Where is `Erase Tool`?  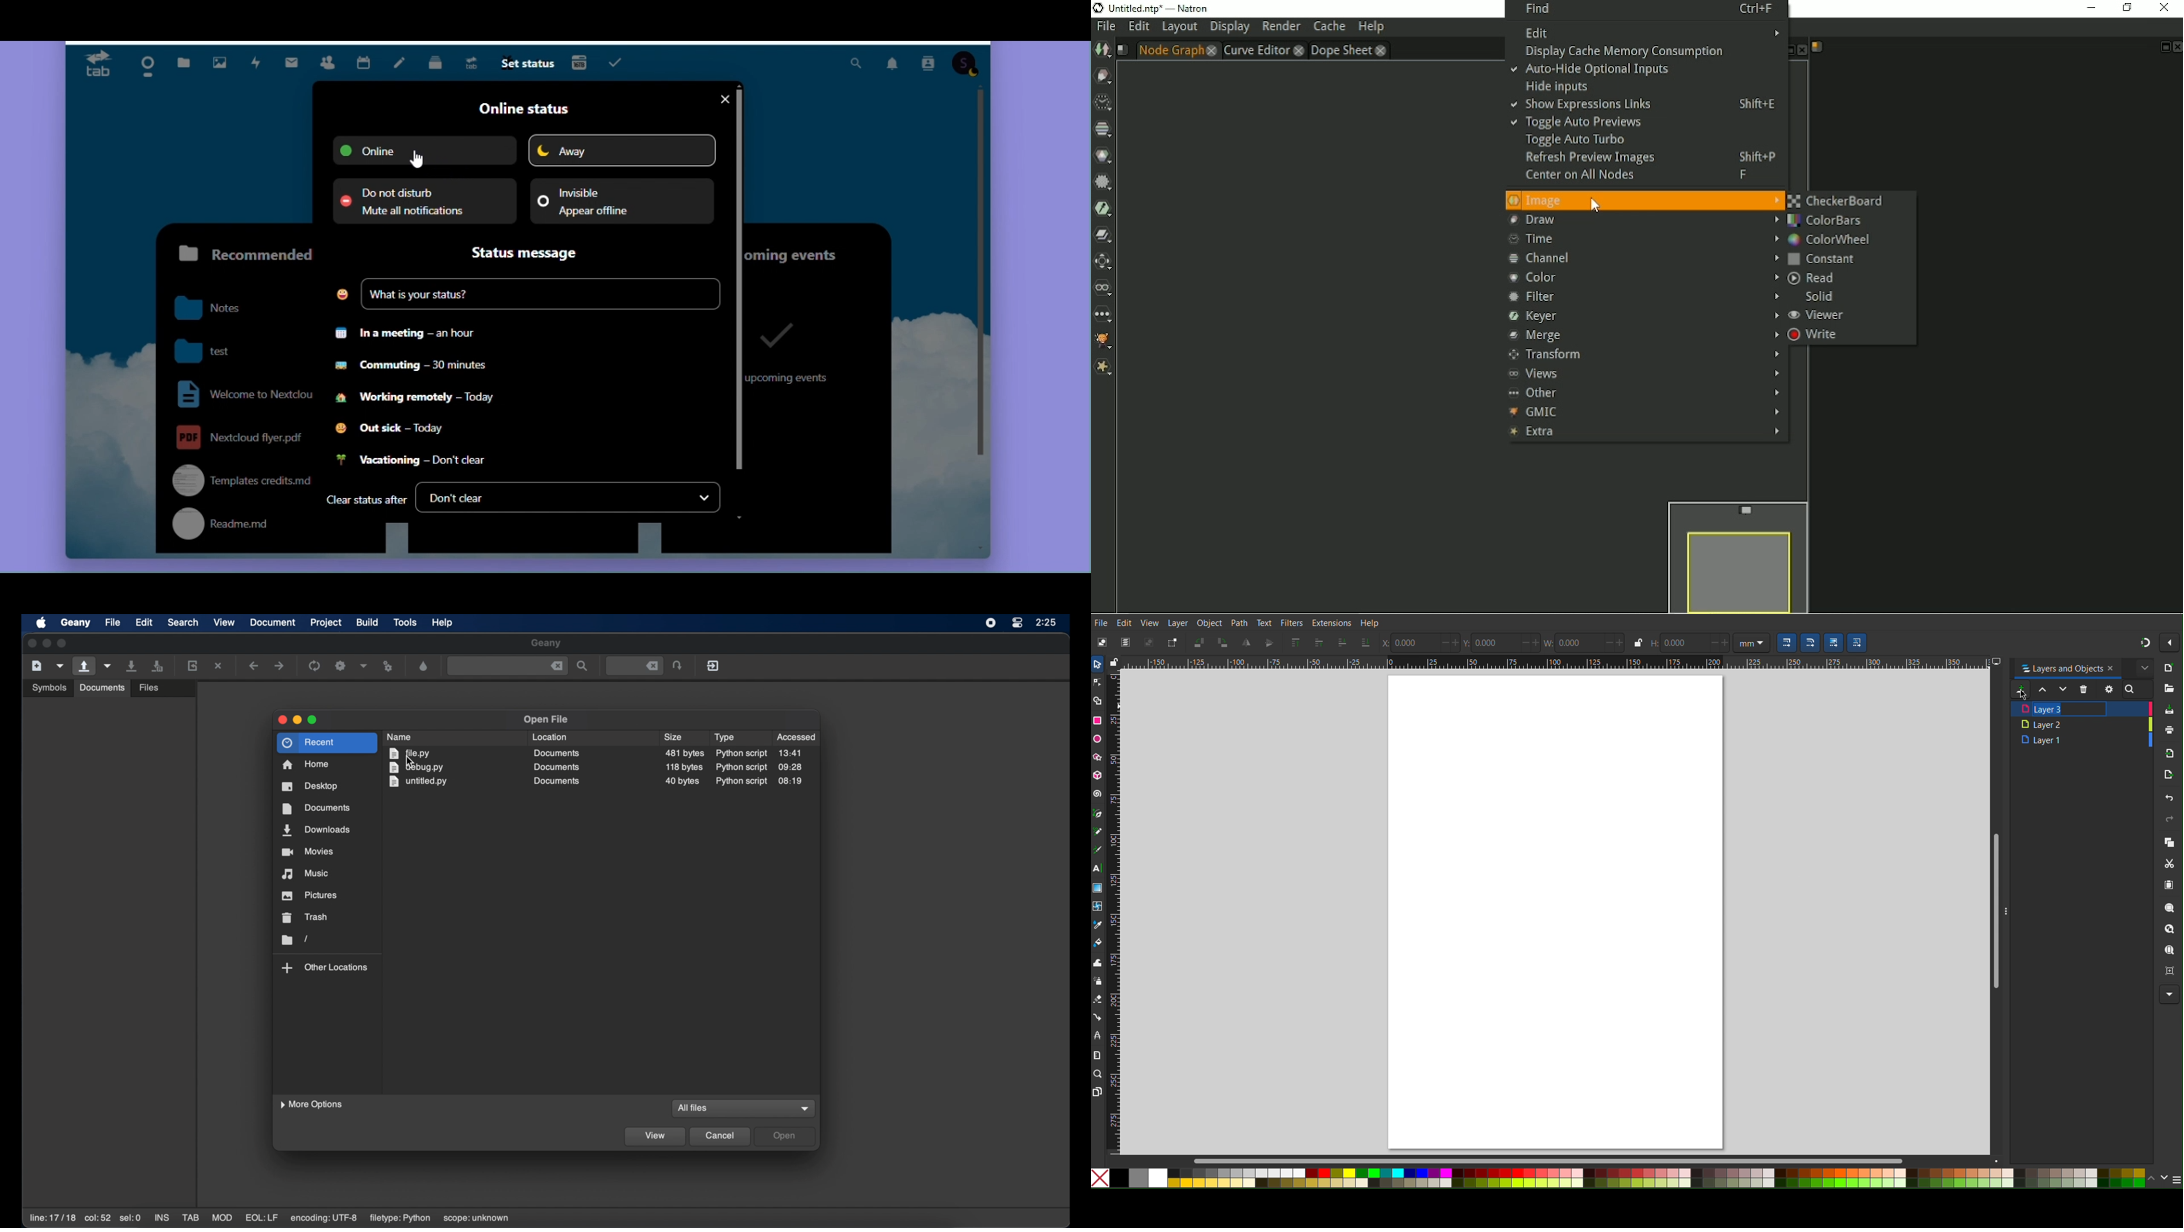
Erase Tool is located at coordinates (1099, 1001).